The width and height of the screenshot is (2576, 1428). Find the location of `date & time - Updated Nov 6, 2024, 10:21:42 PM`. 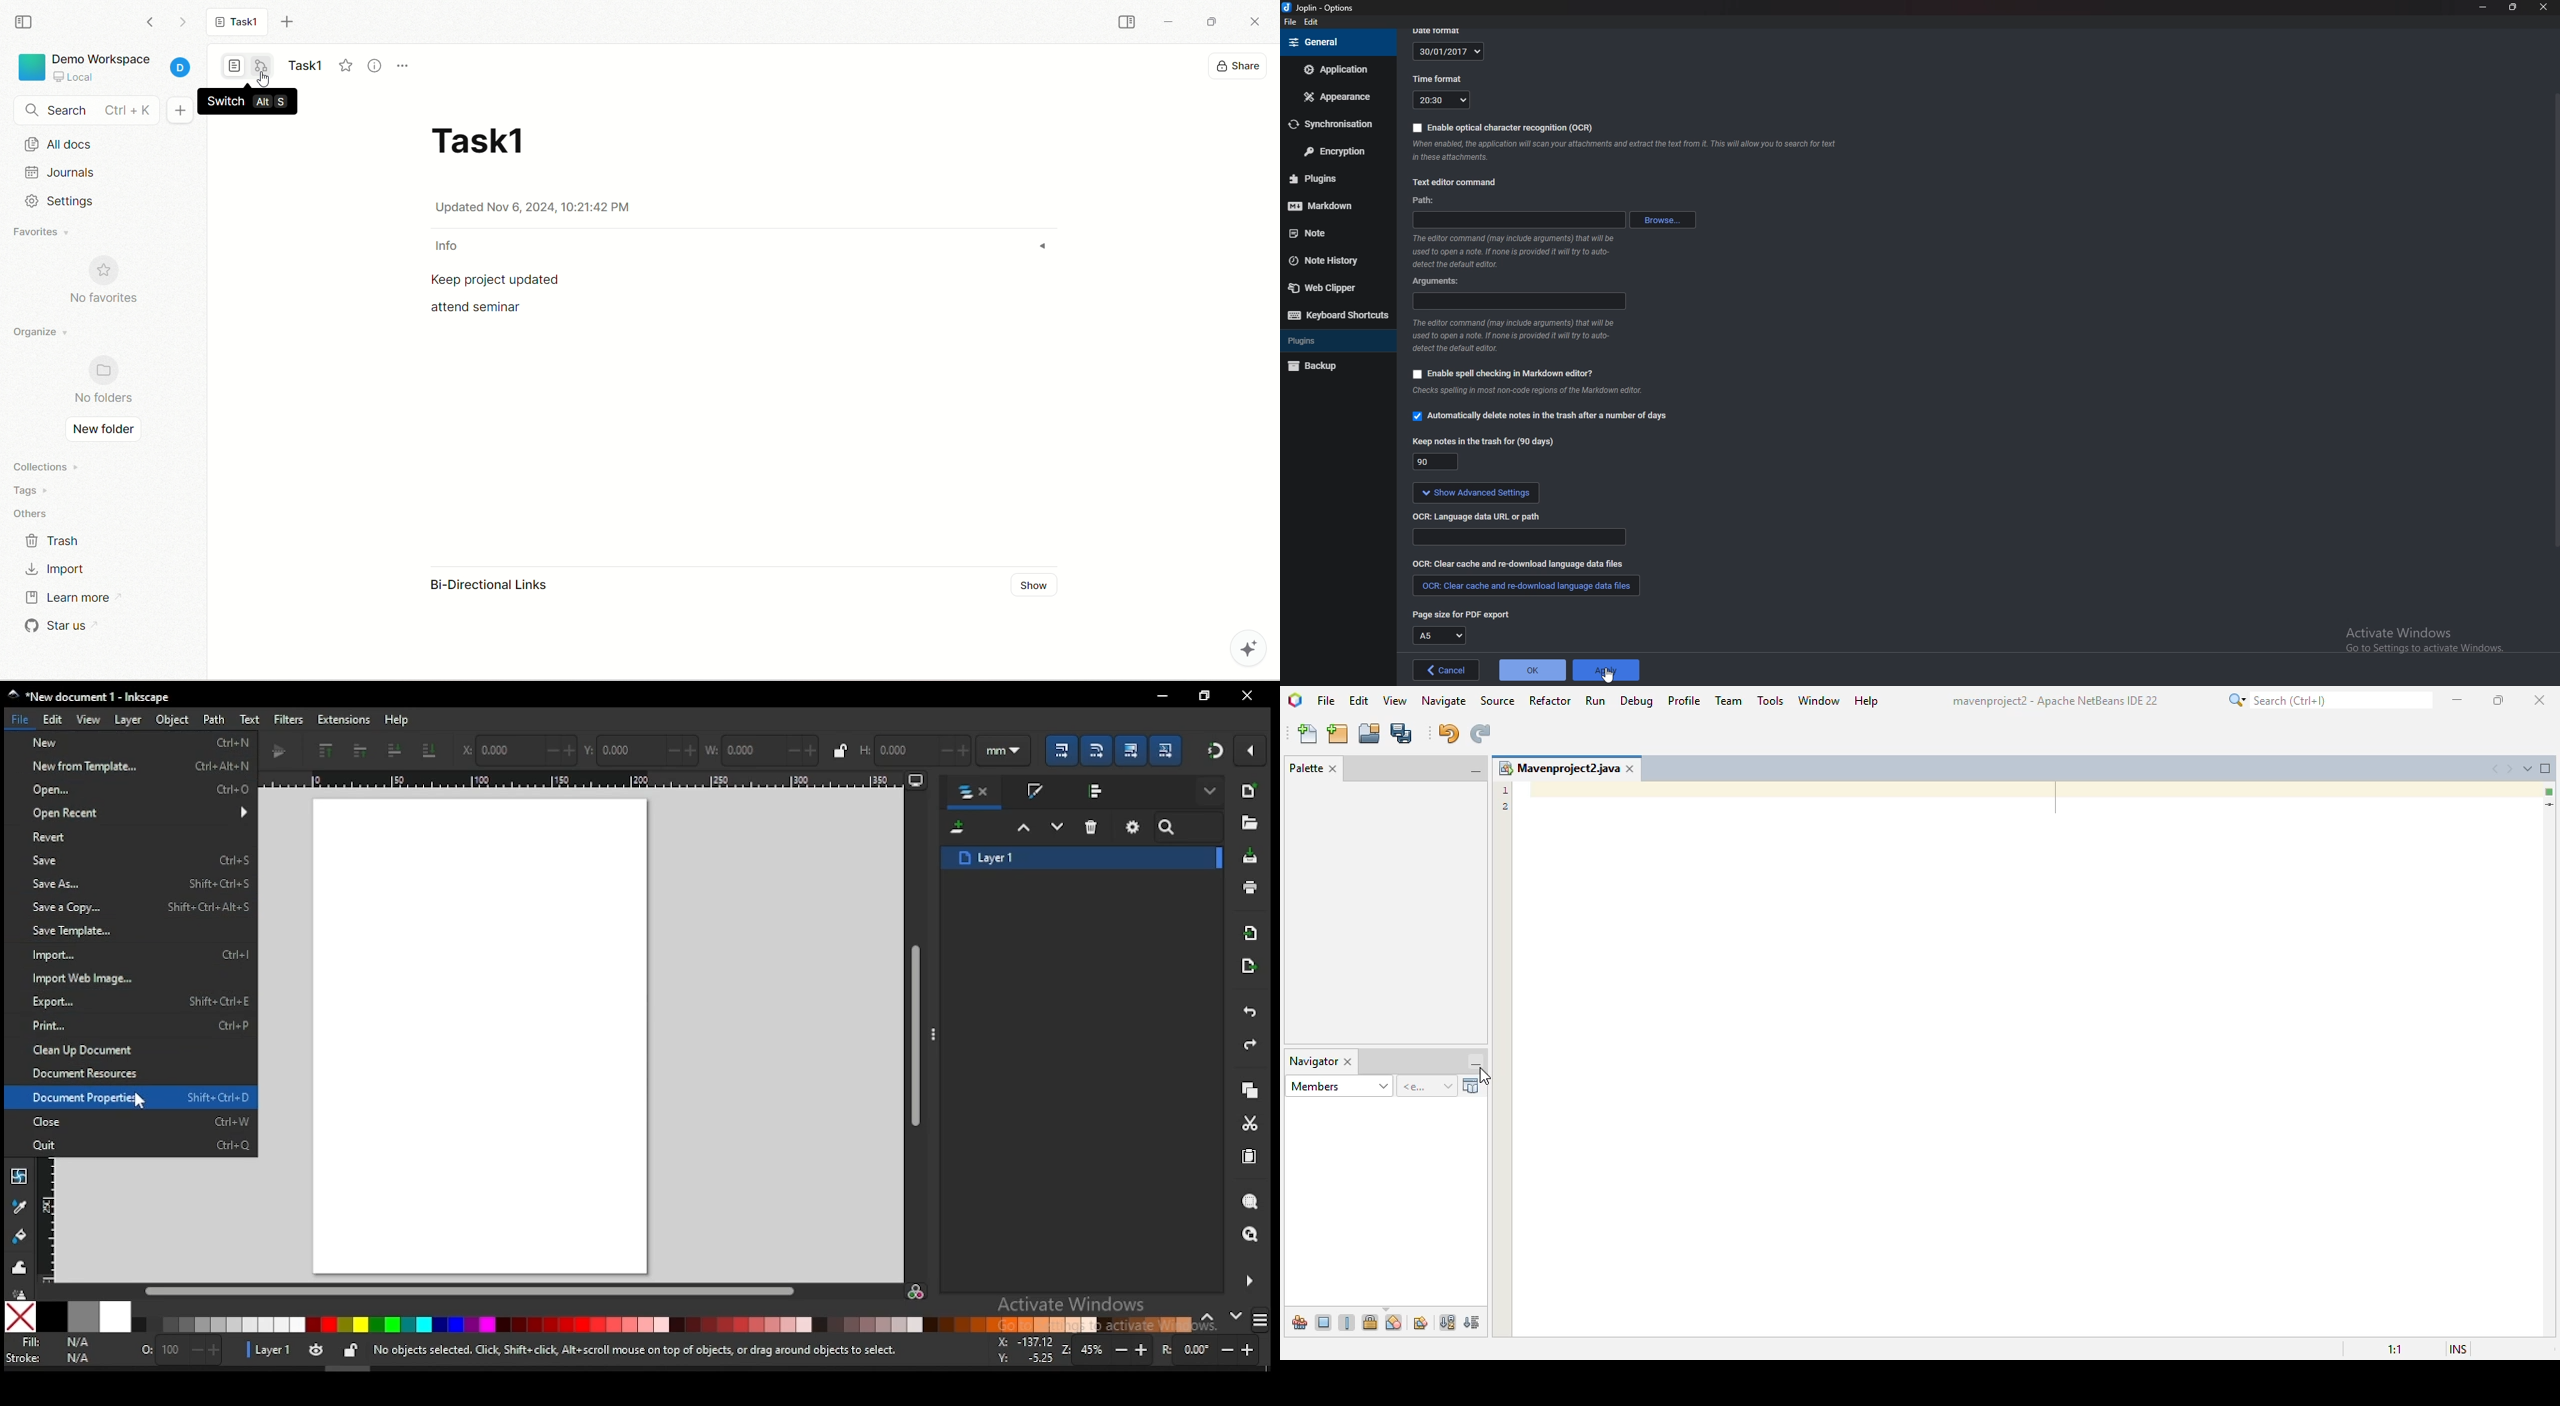

date & time - Updated Nov 6, 2024, 10:21:42 PM is located at coordinates (513, 201).